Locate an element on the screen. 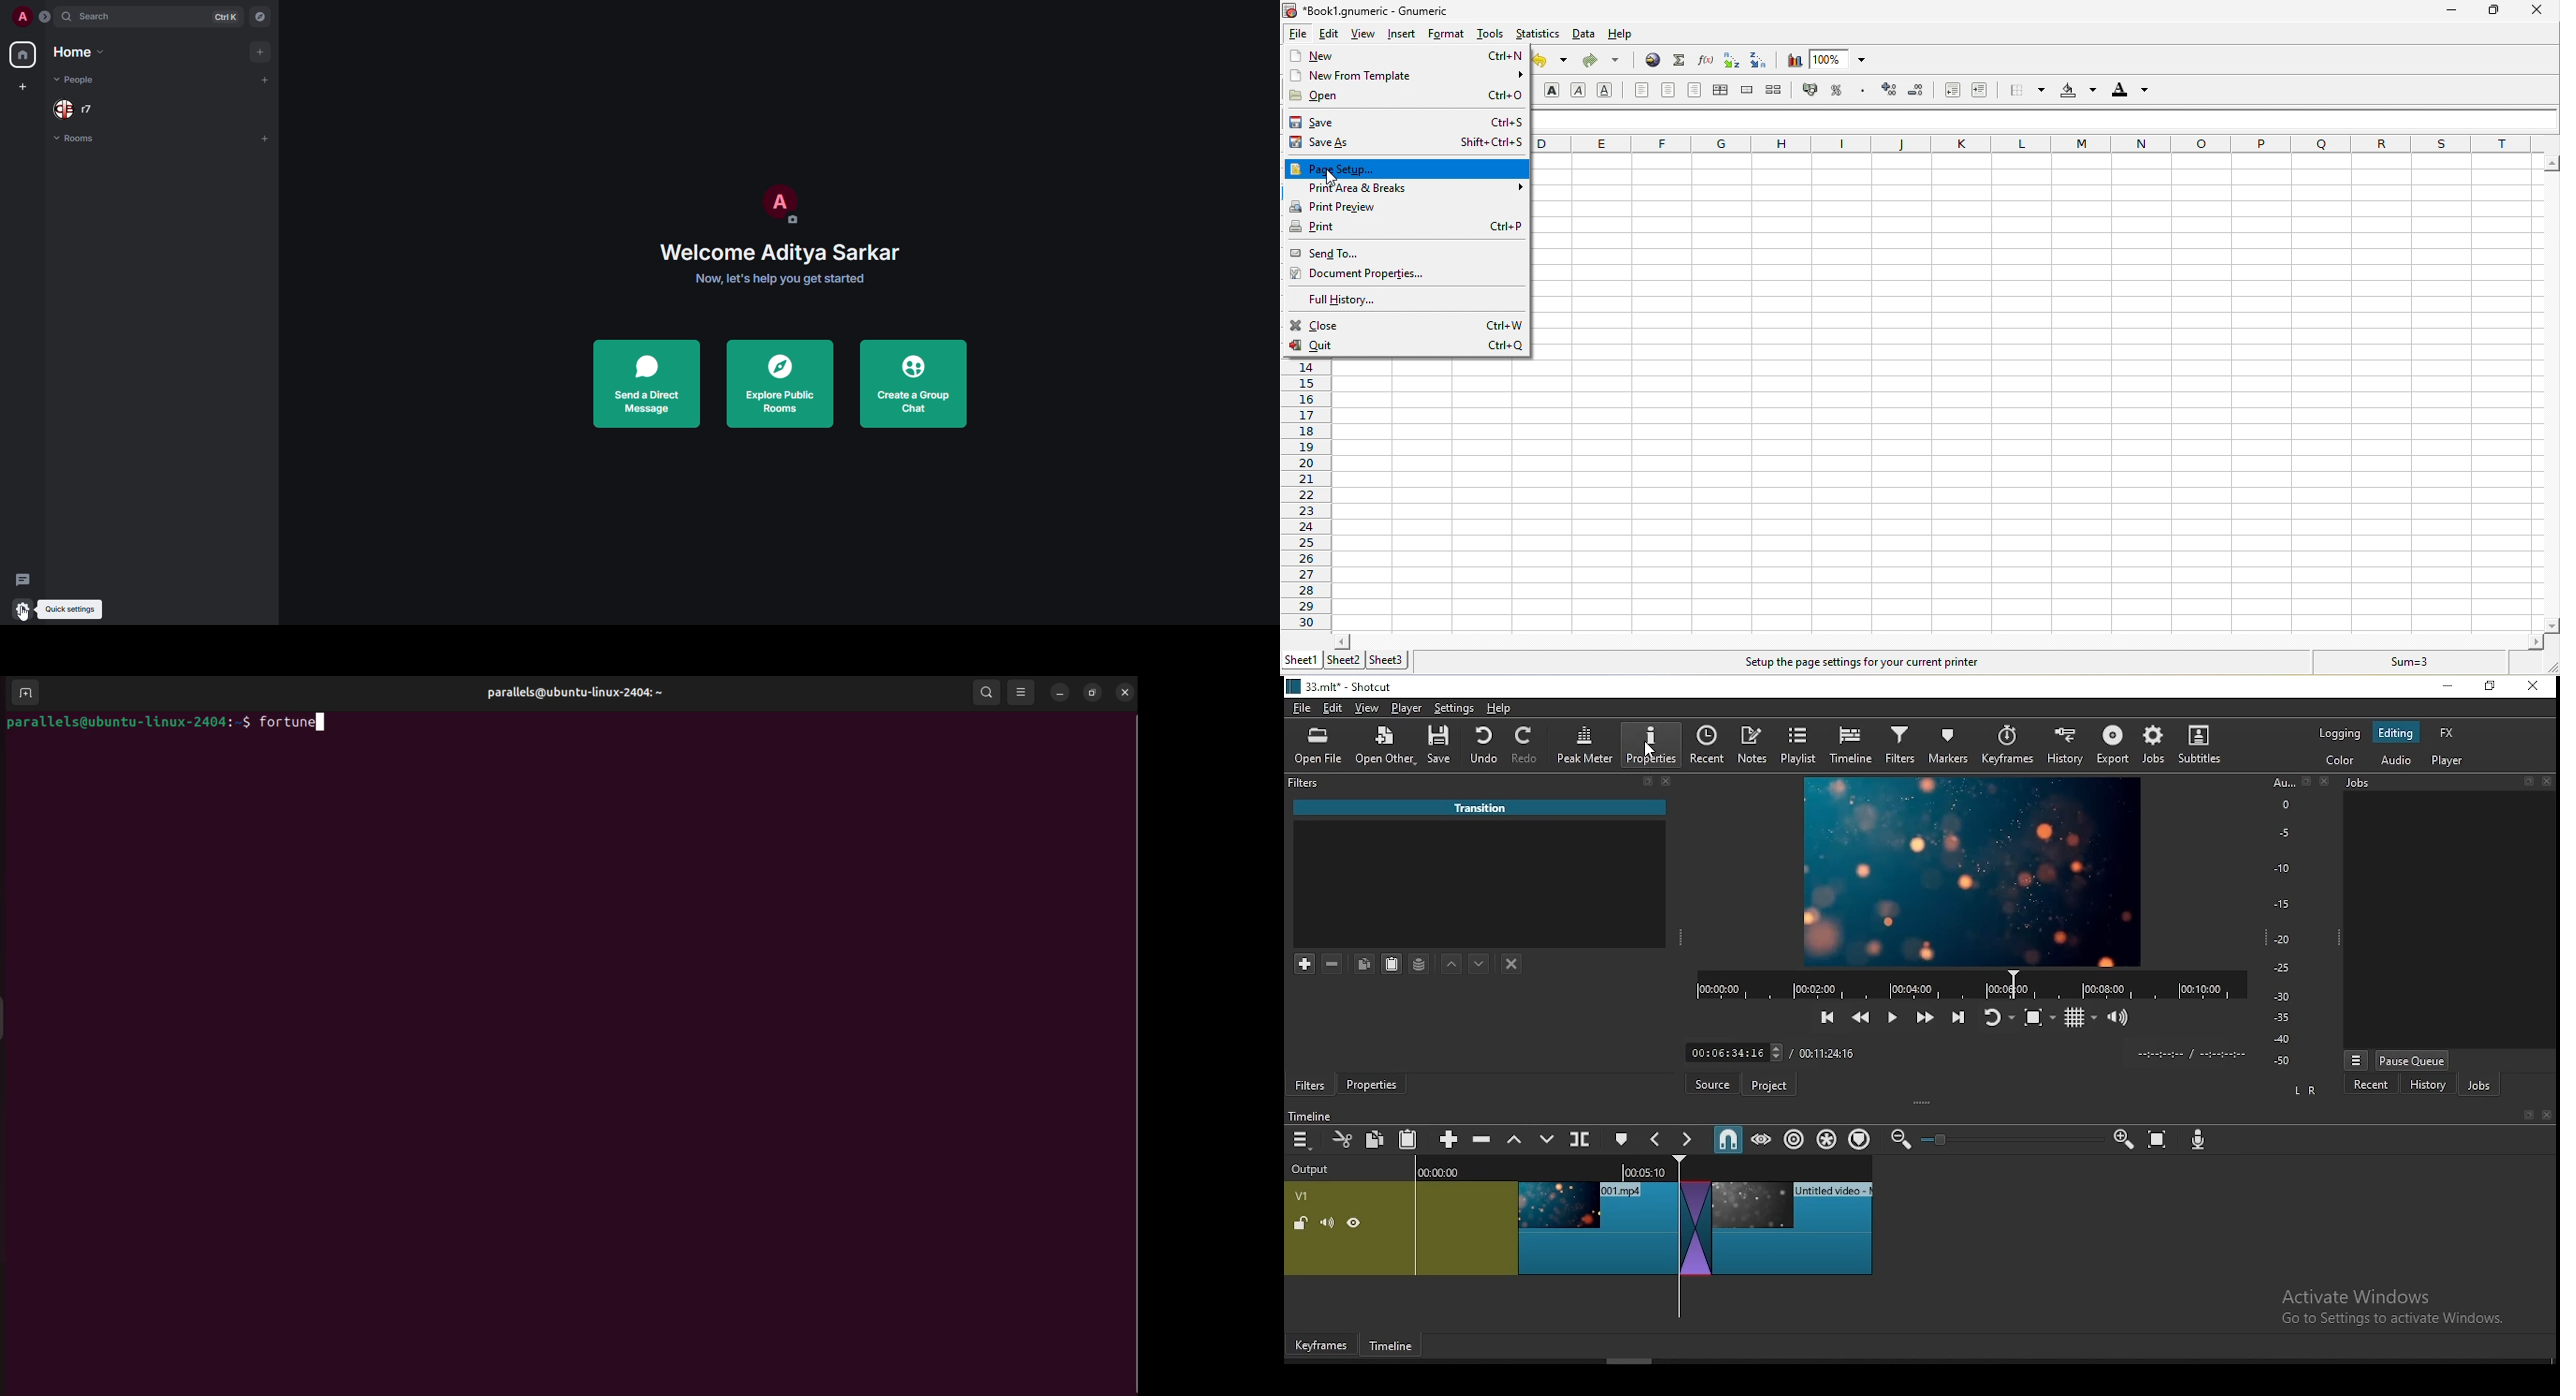 Image resolution: width=2576 pixels, height=1400 pixels. cursor is located at coordinates (28, 612).